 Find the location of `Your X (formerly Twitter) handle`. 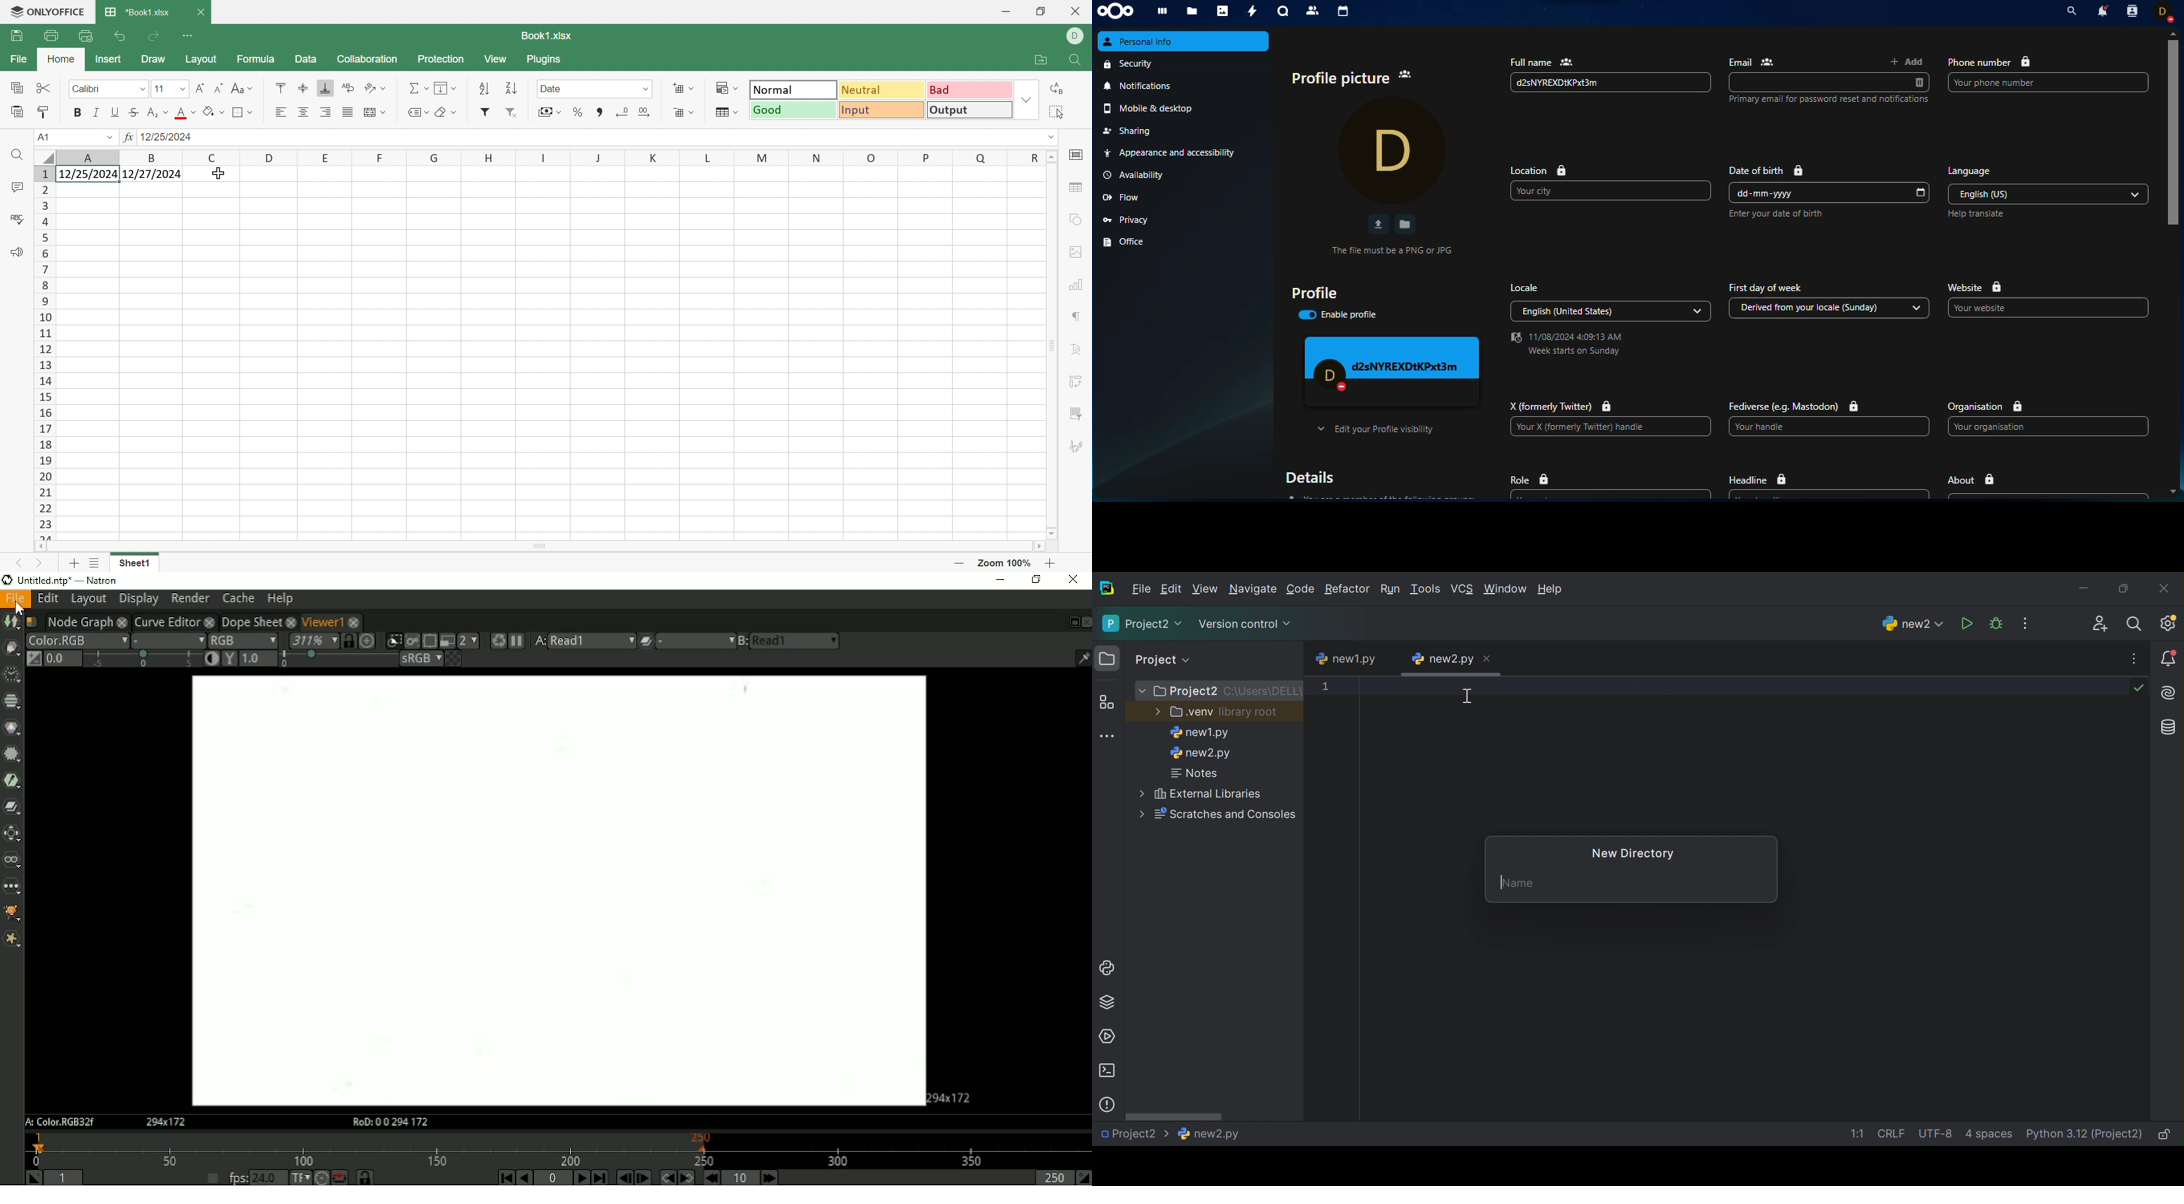

Your X (formerly Twitter) handle is located at coordinates (1610, 427).